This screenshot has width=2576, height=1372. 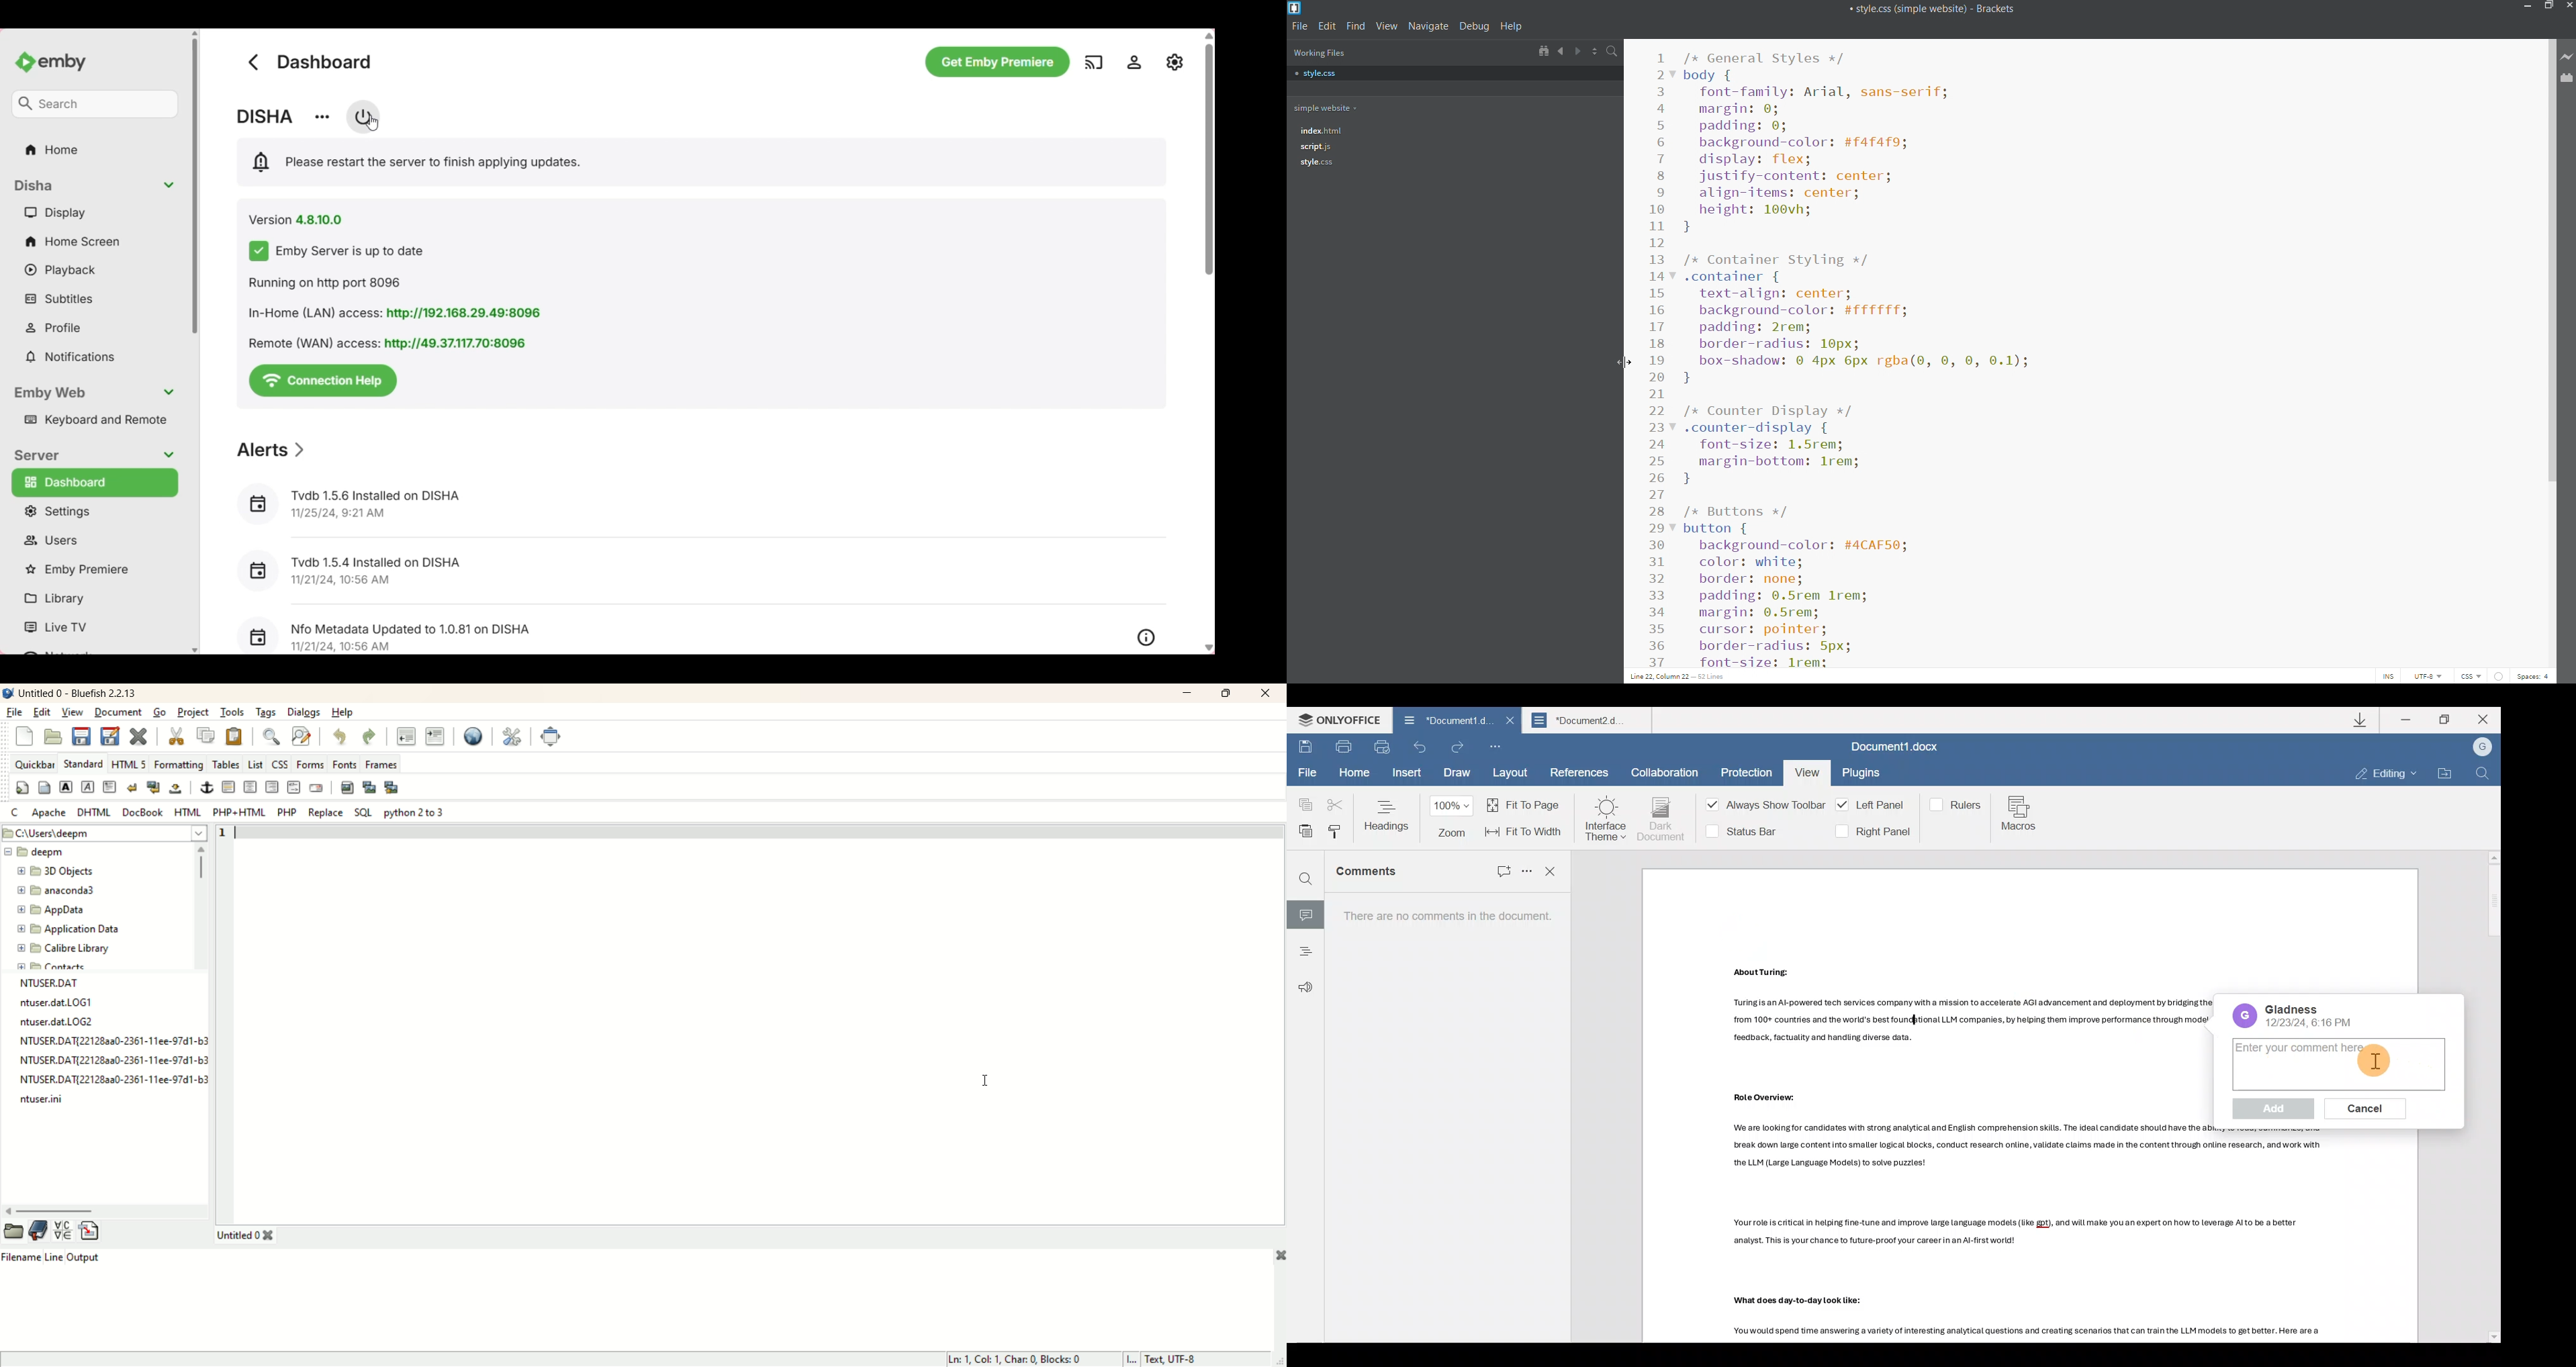 I want to click on Find, so click(x=2483, y=774).